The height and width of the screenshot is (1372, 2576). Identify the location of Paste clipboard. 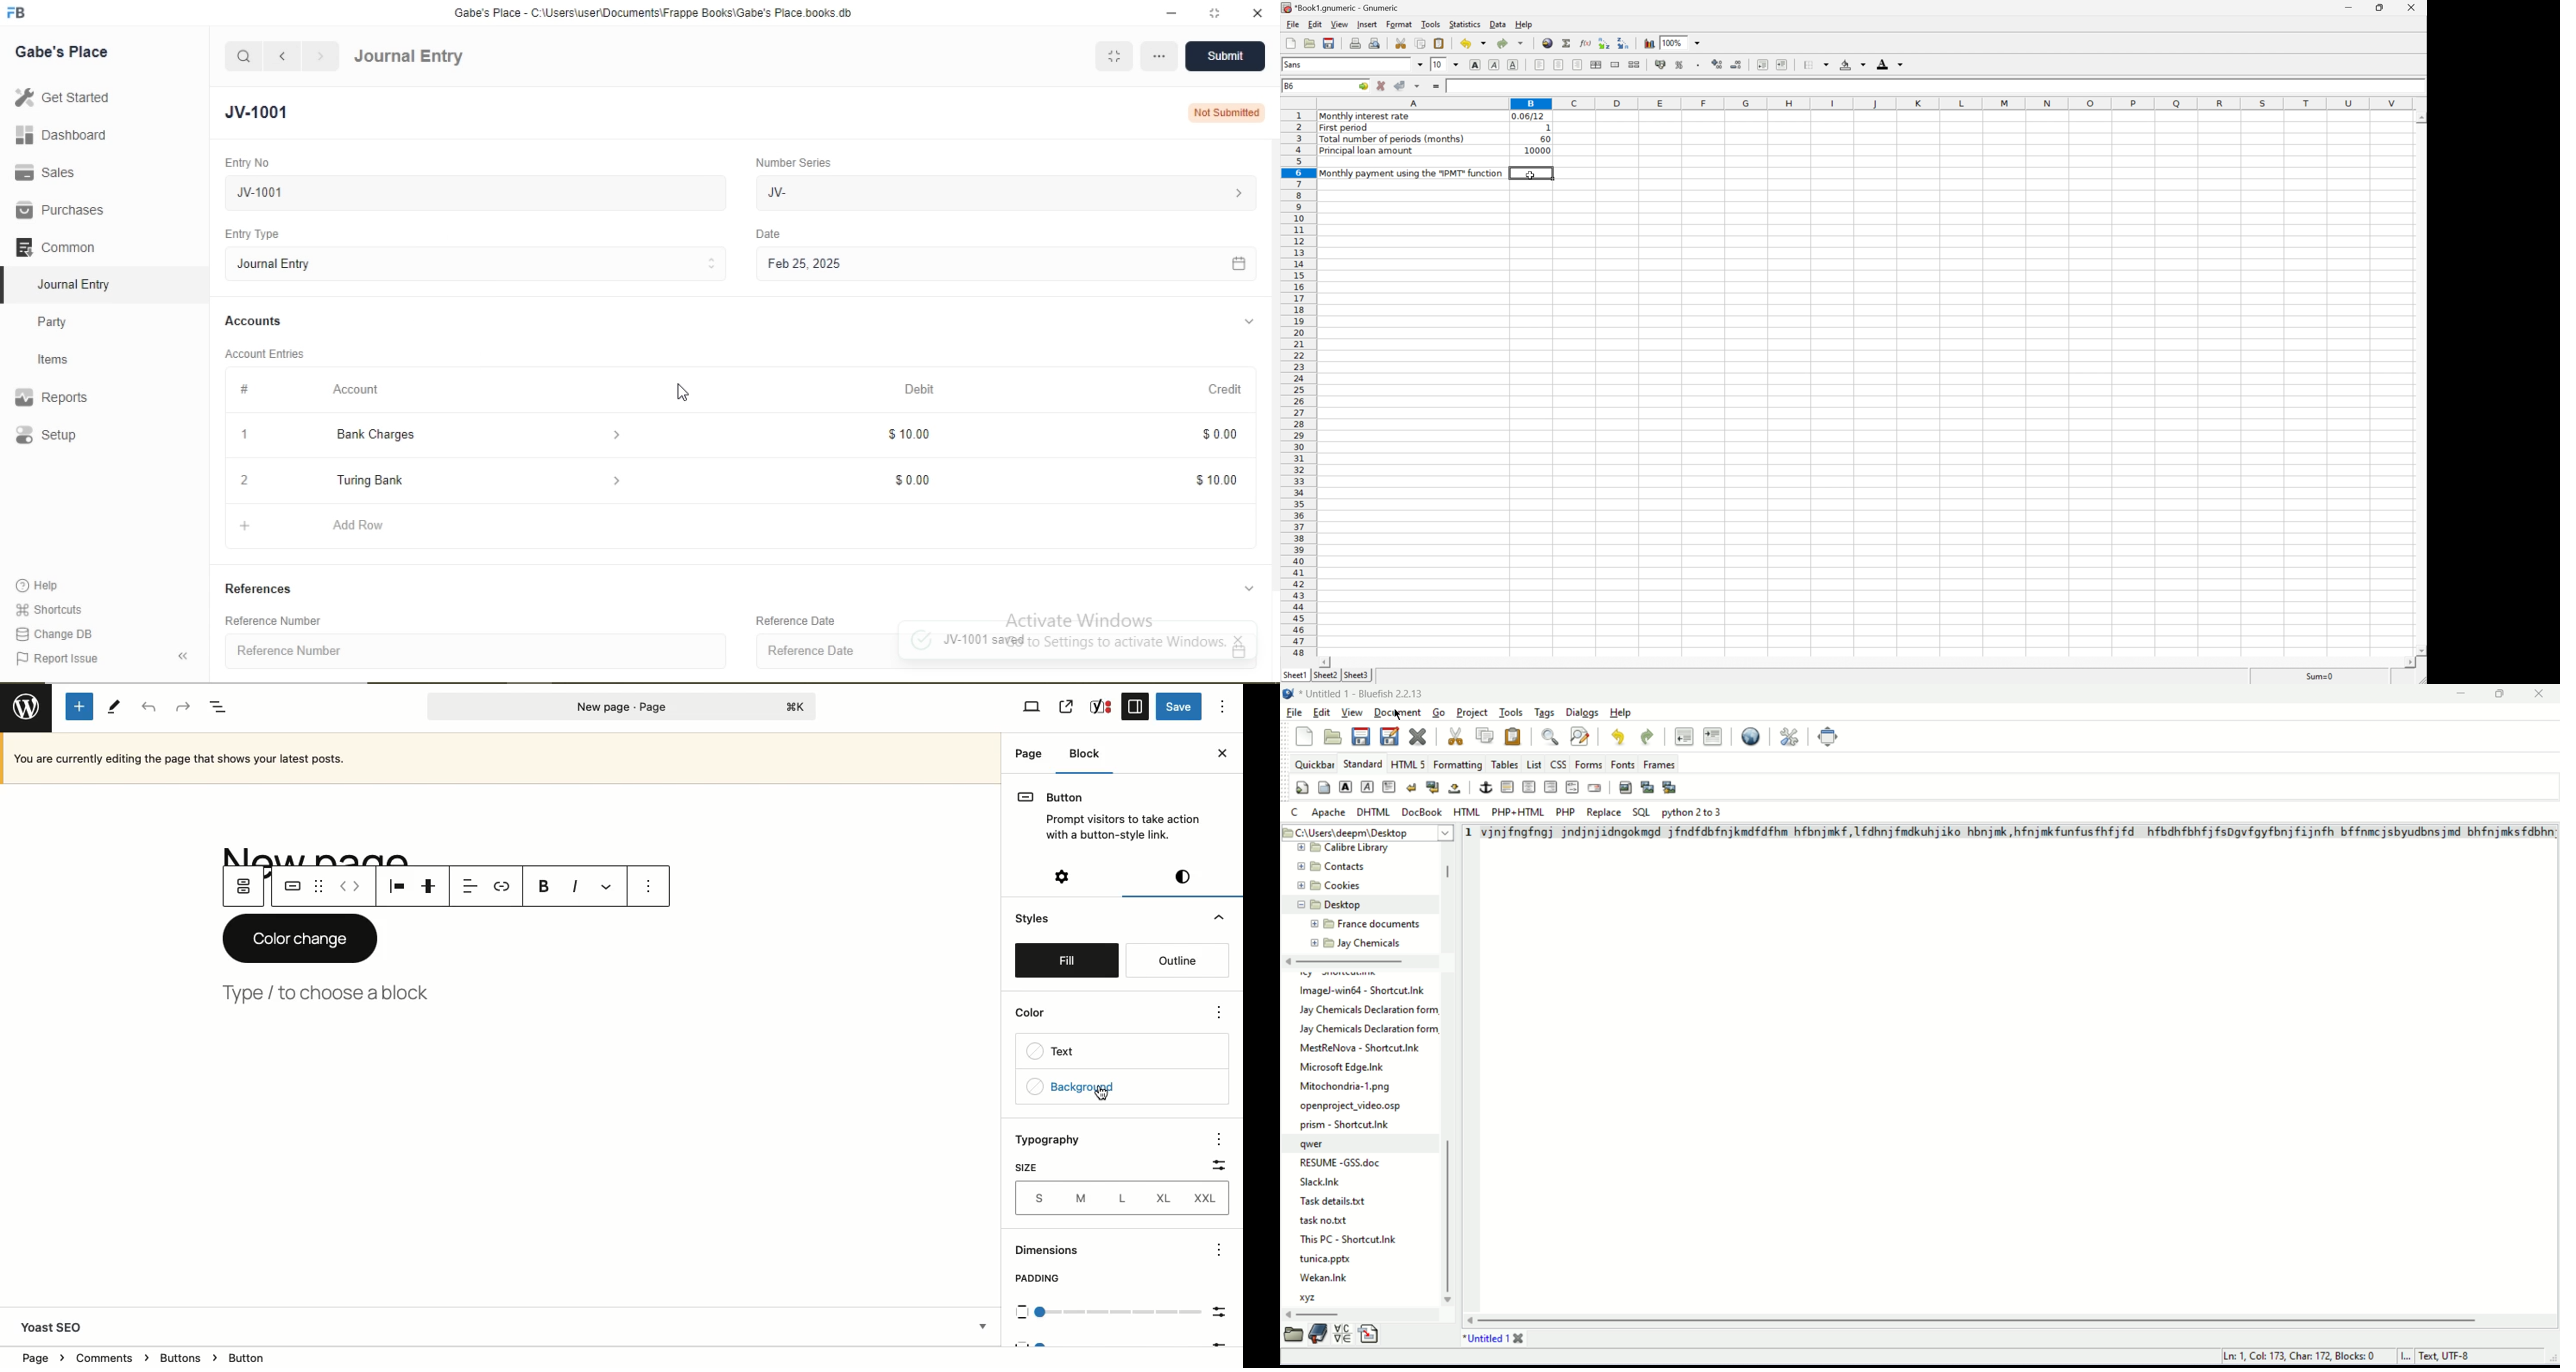
(1439, 43).